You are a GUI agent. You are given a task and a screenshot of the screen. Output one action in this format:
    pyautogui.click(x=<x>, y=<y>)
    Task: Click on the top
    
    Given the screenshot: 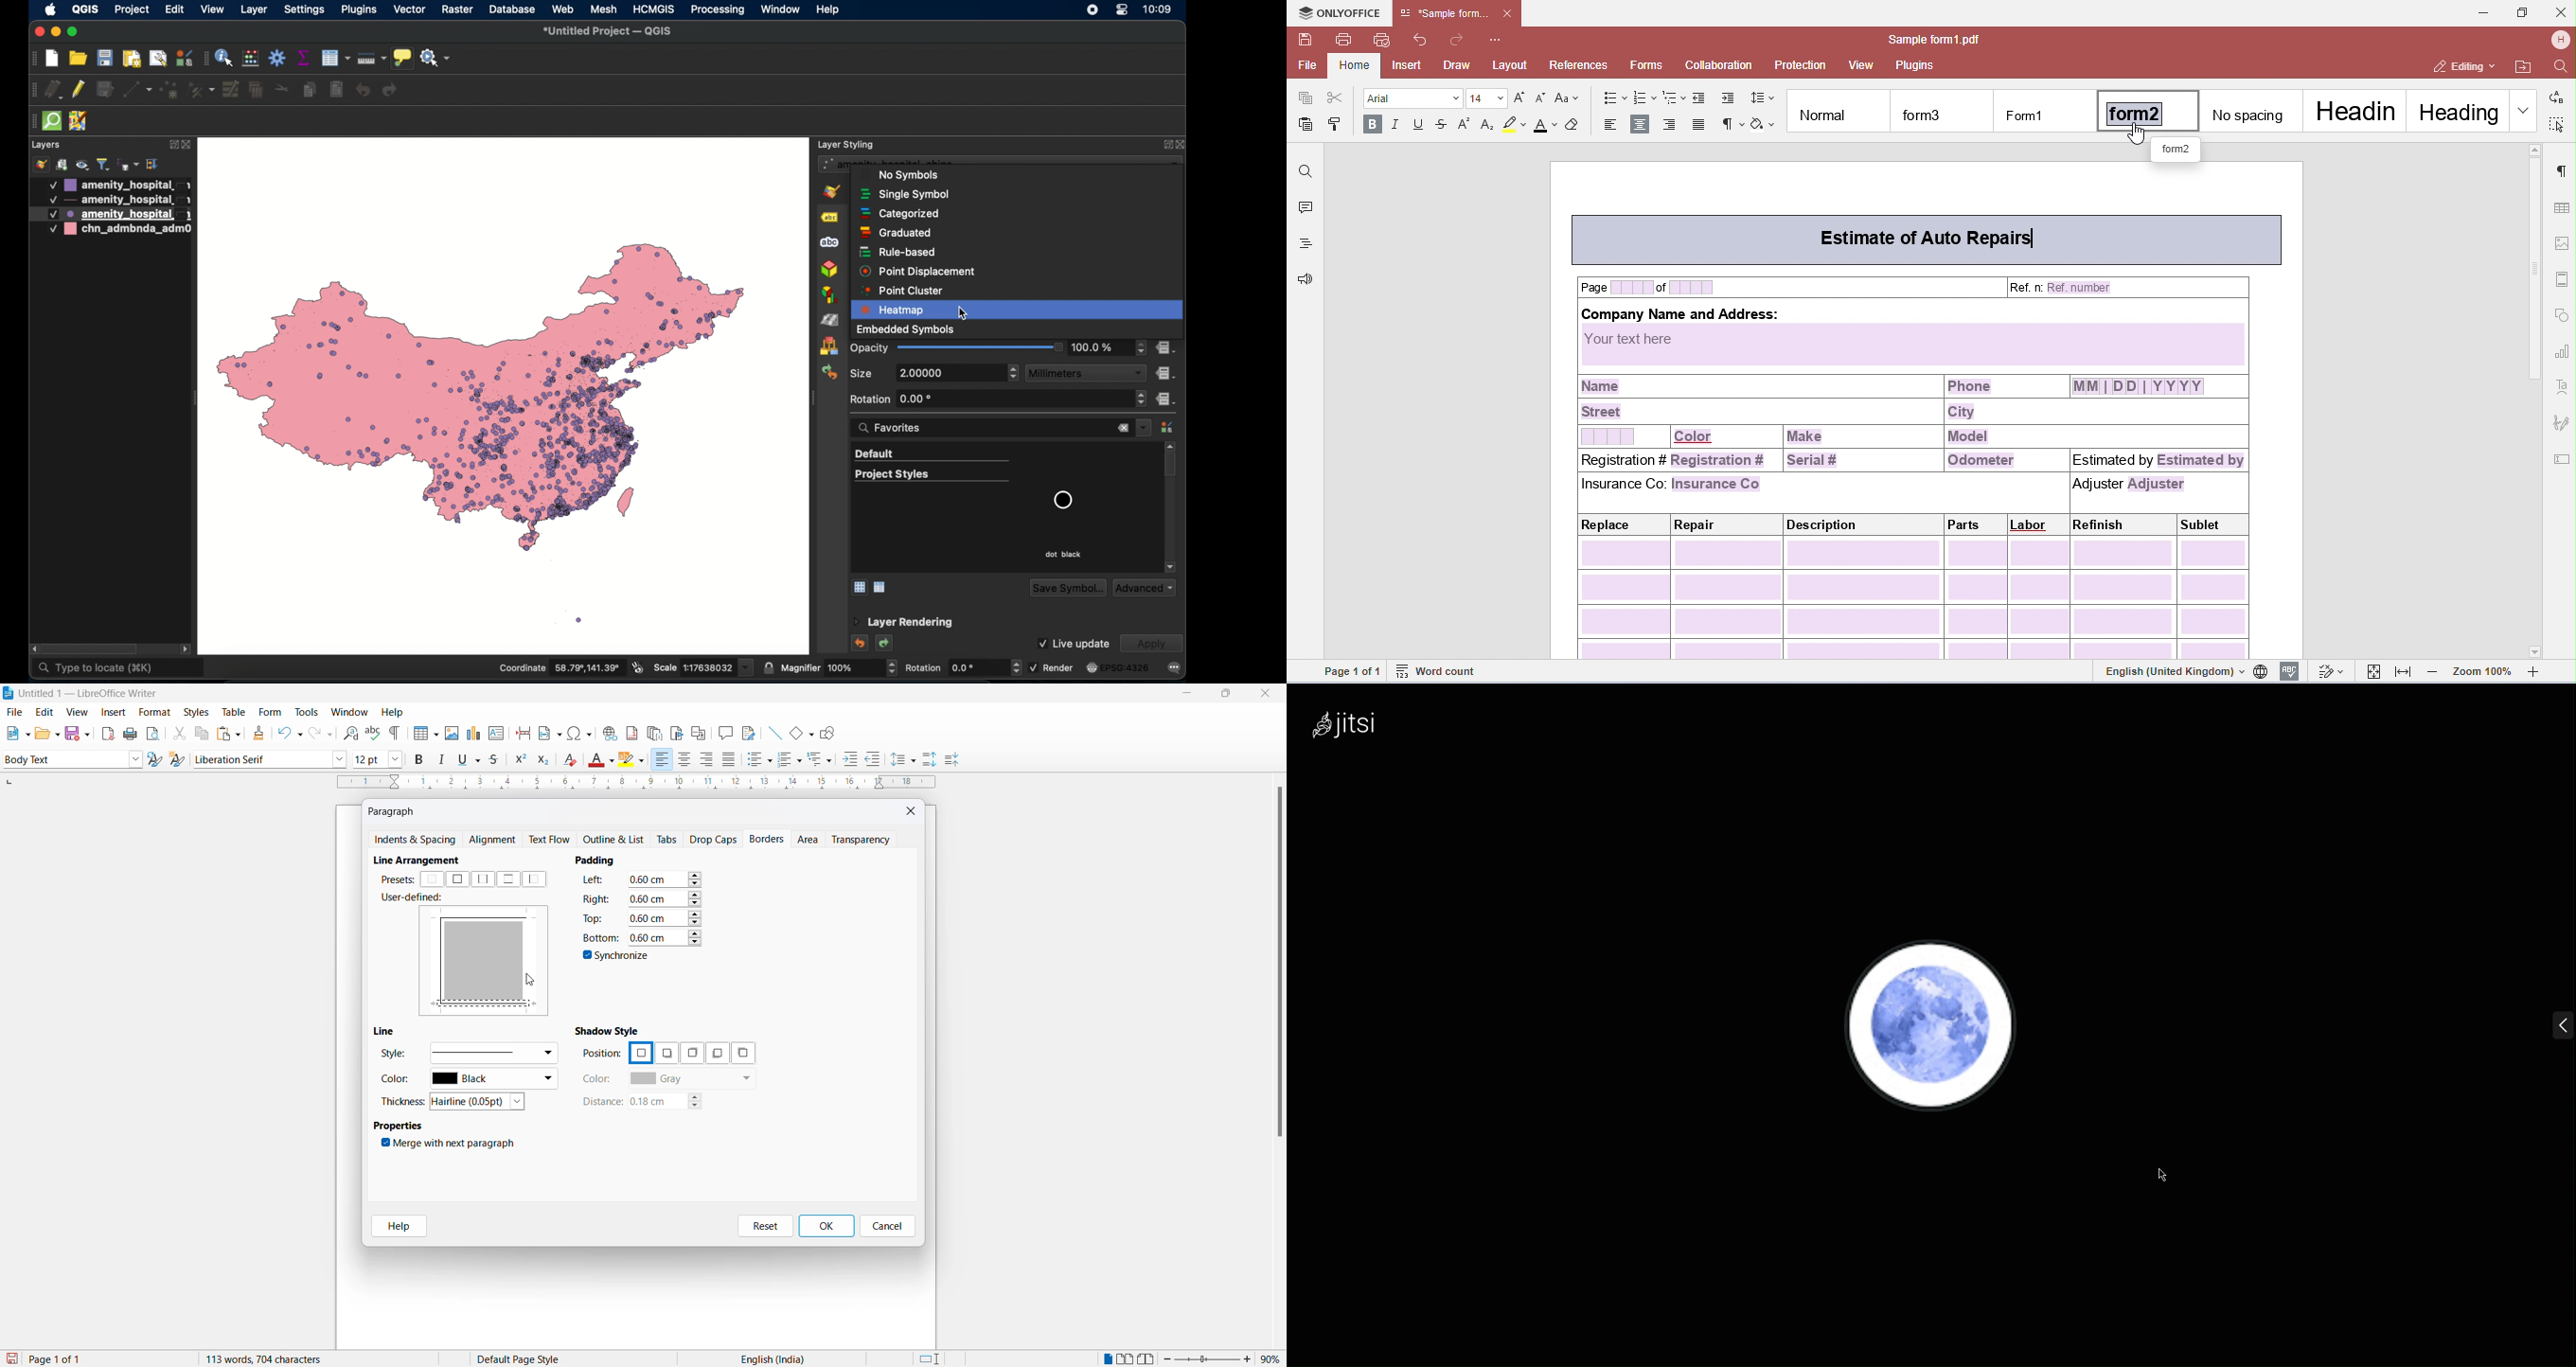 What is the action you would take?
    pyautogui.click(x=594, y=917)
    